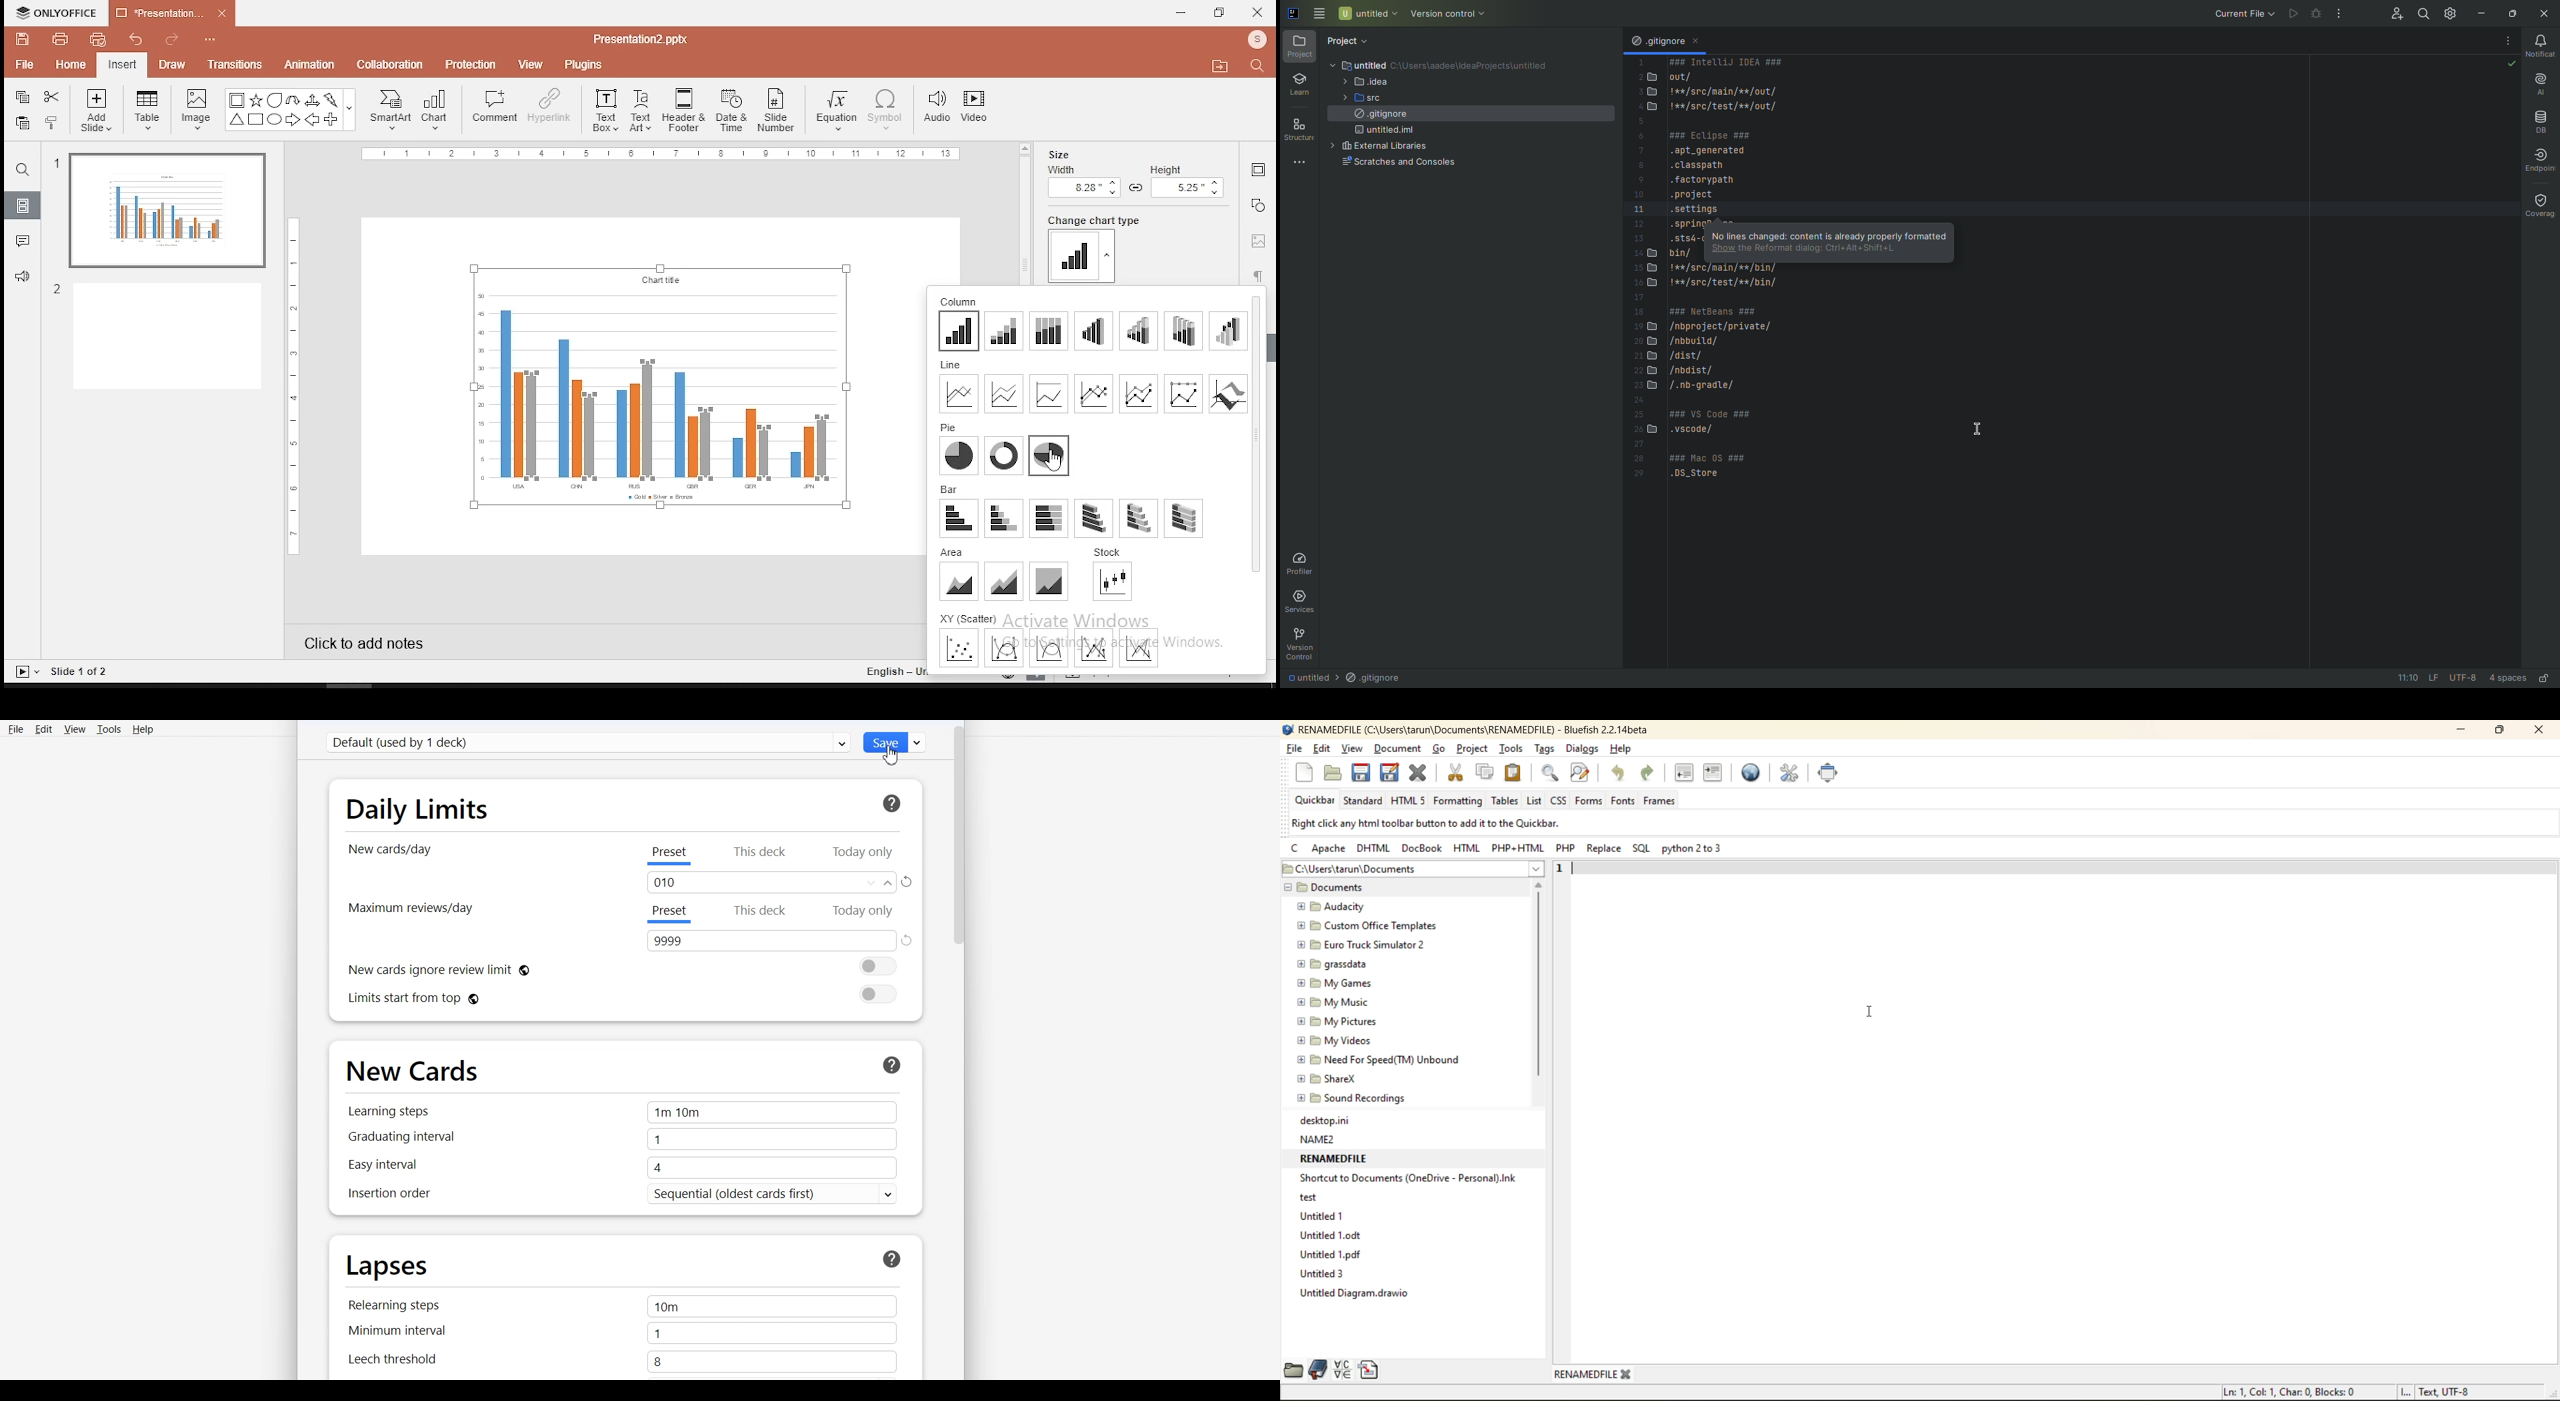 Image resolution: width=2576 pixels, height=1428 pixels. I want to click on list, so click(1533, 801).